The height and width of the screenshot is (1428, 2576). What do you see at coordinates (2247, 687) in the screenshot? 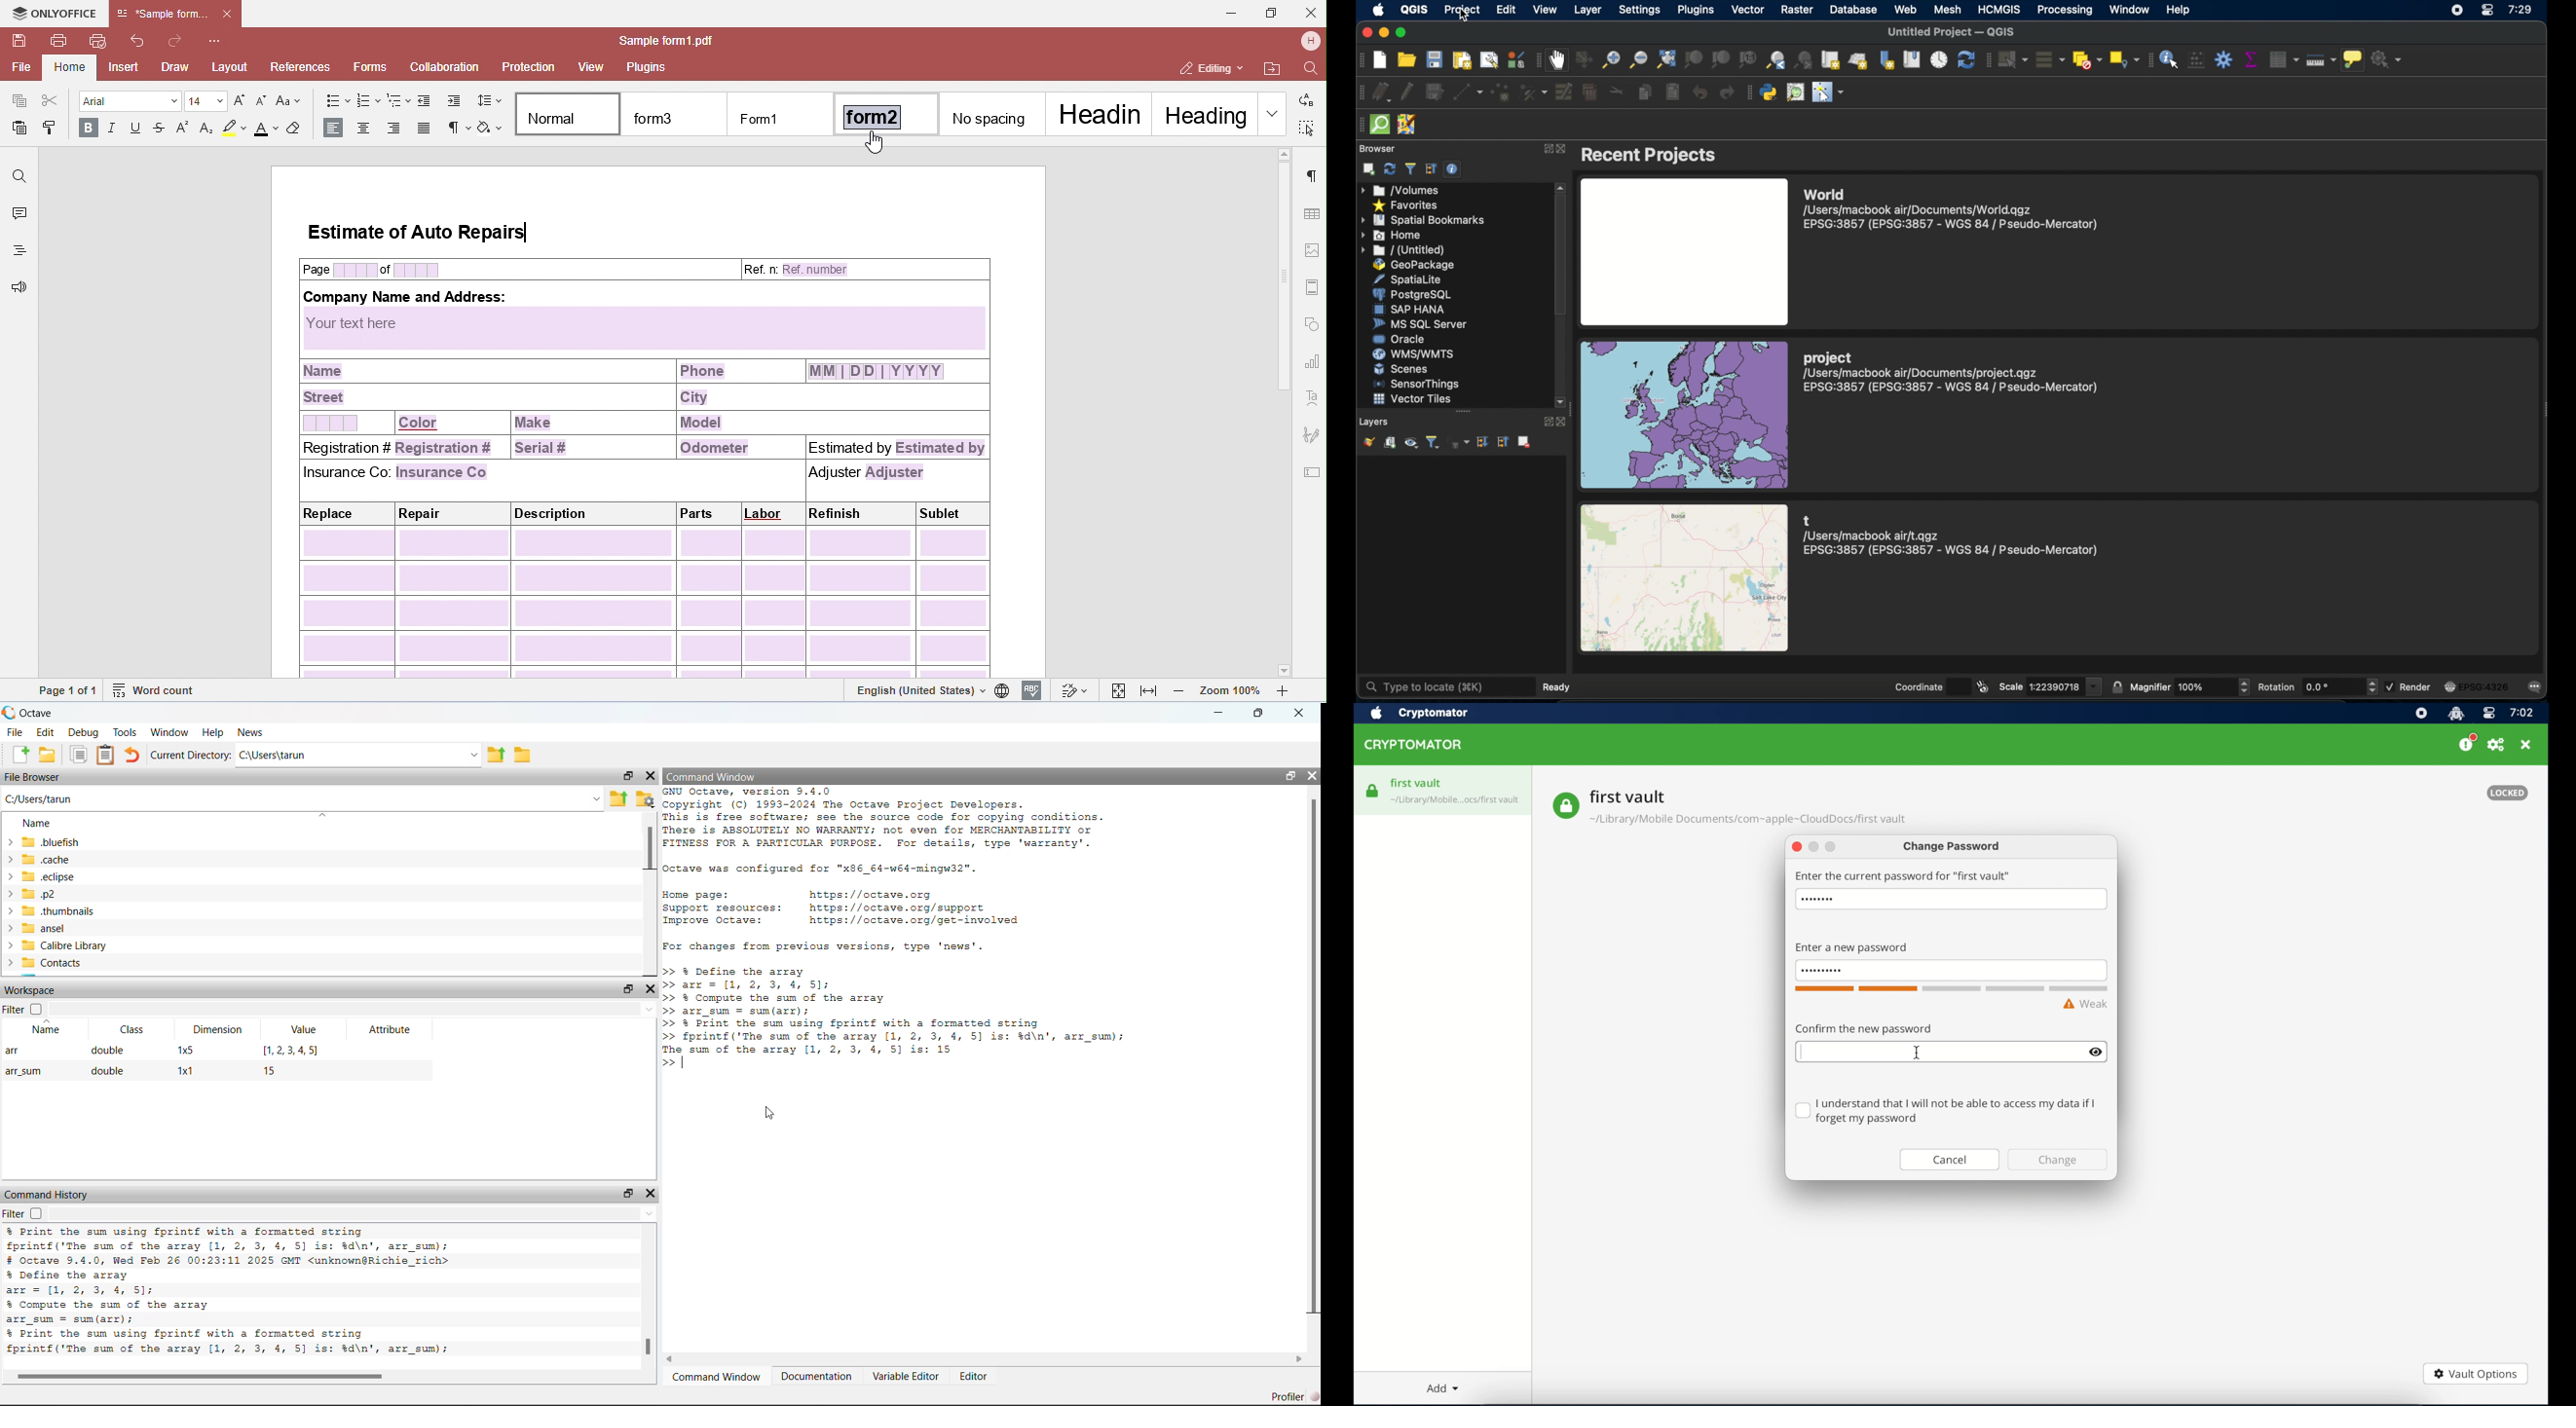
I see `` at bounding box center [2247, 687].